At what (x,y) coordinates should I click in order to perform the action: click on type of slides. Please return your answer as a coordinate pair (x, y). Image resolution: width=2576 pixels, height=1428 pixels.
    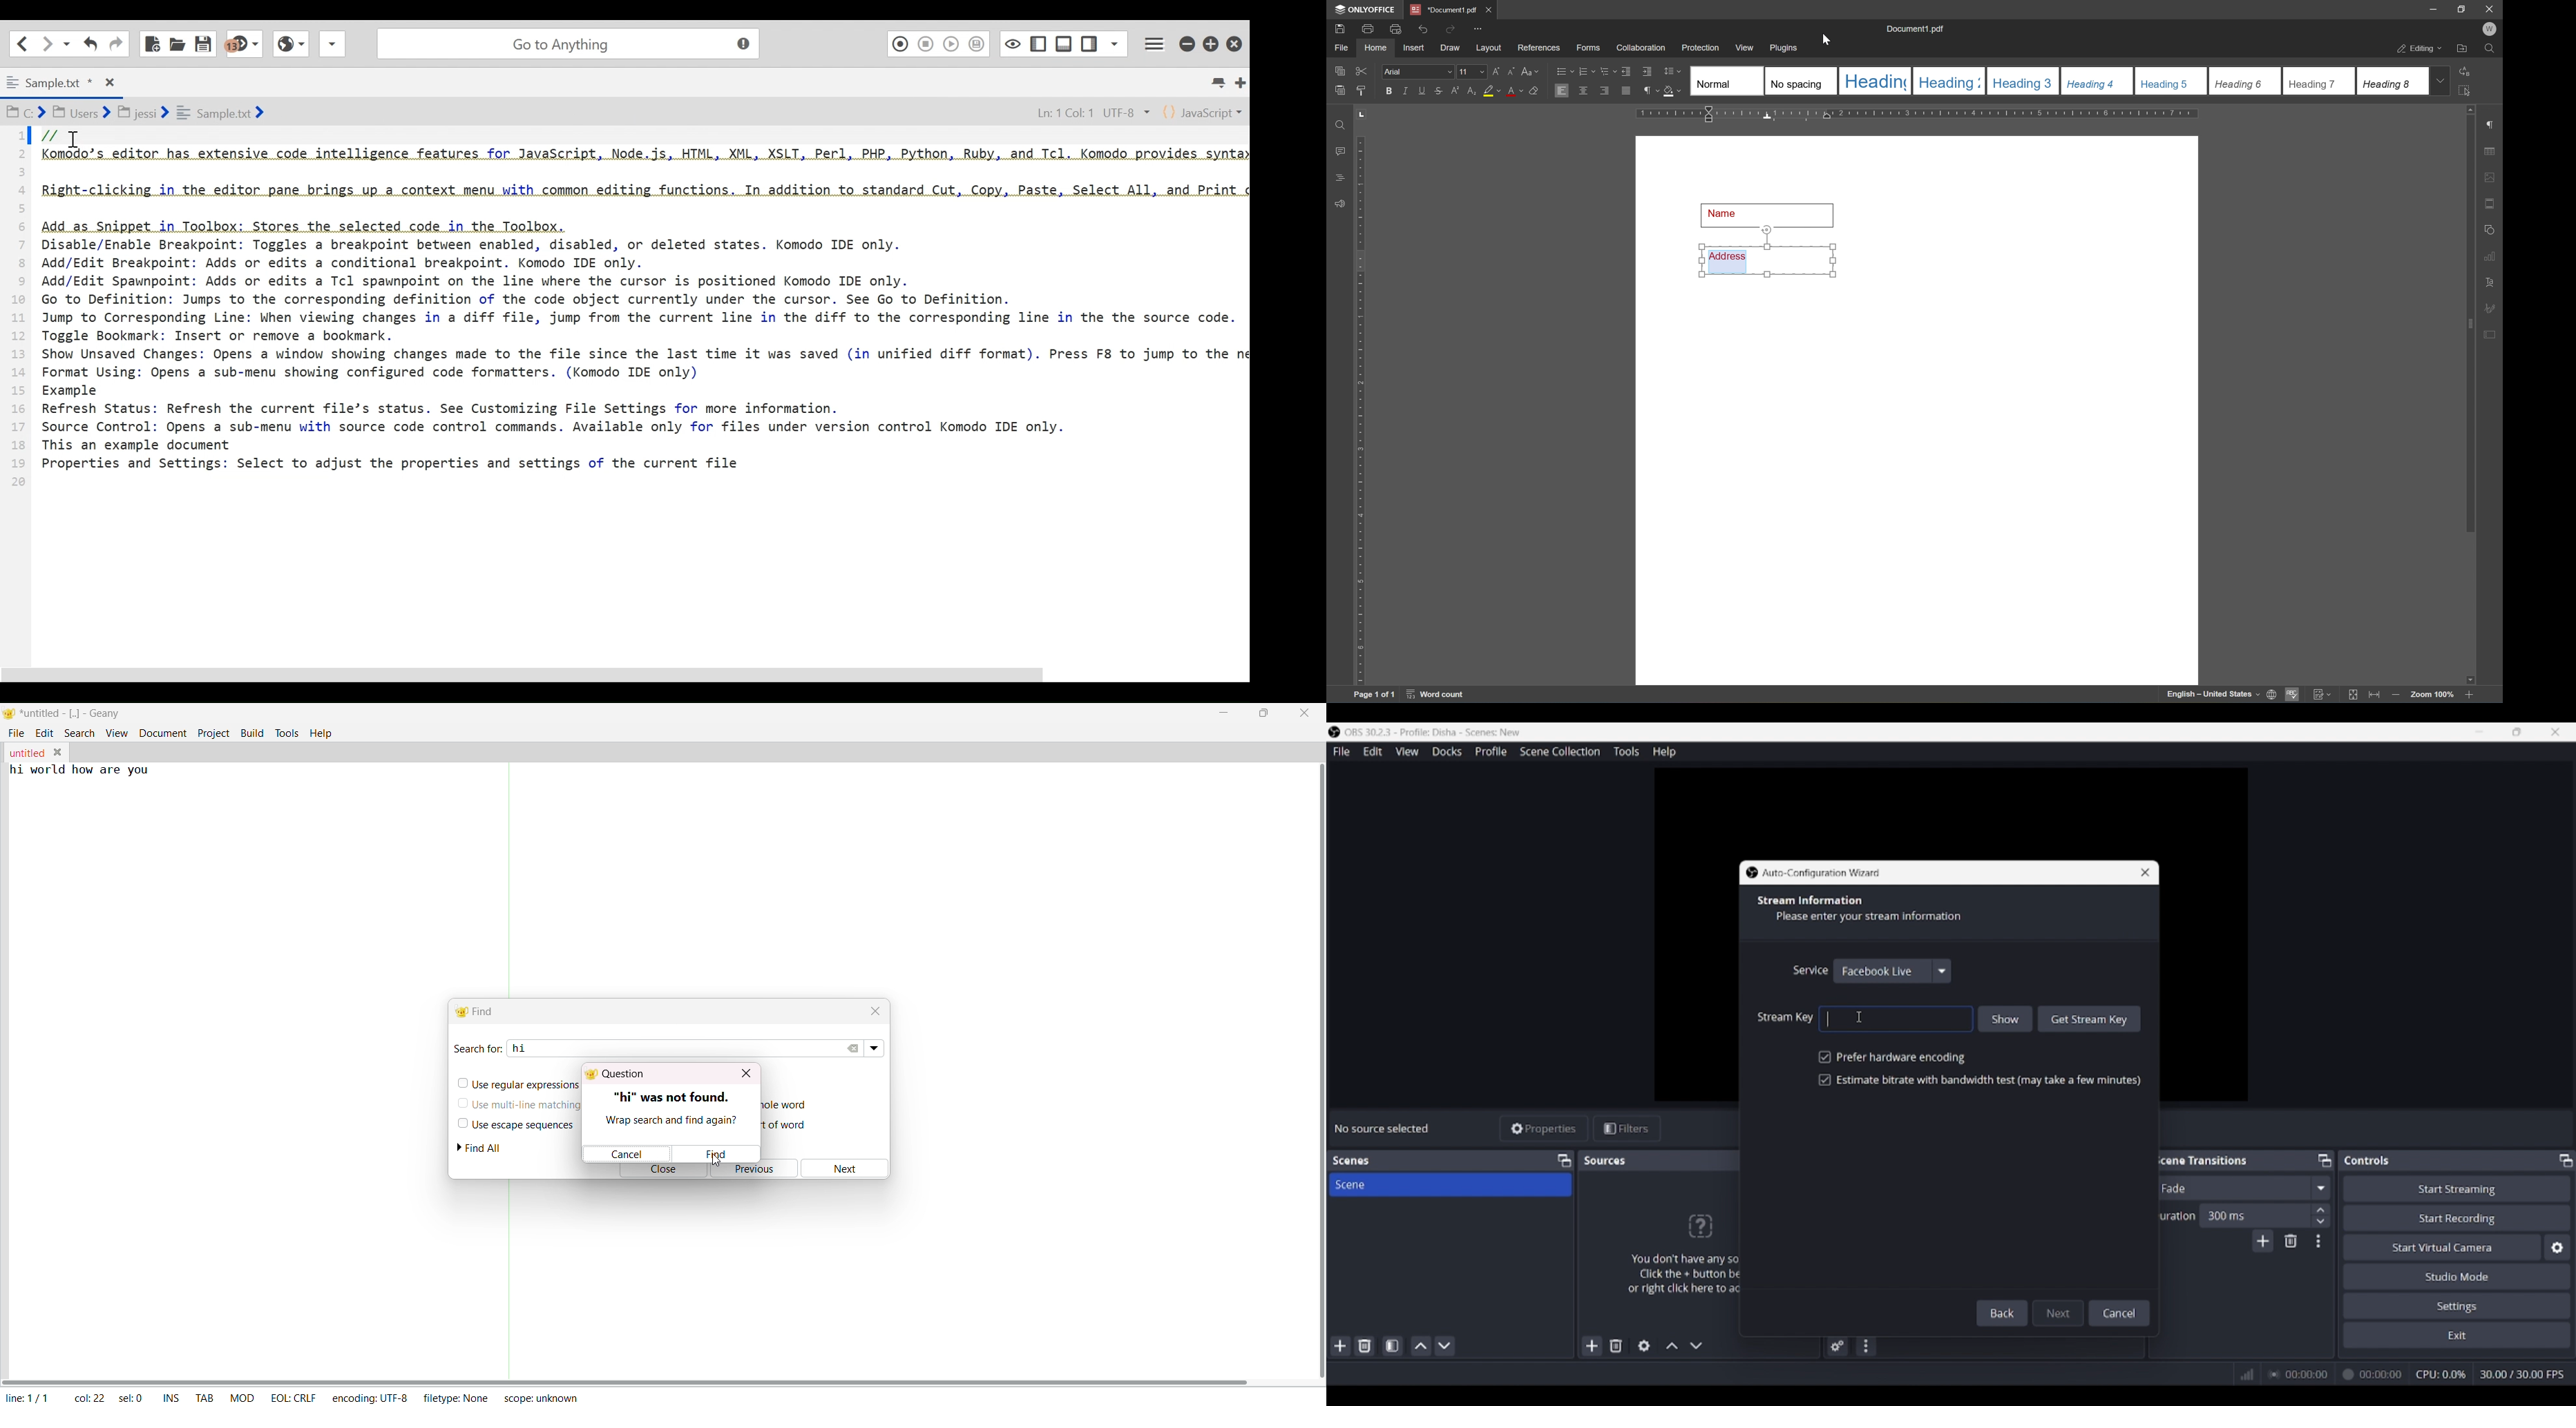
    Looking at the image, I should click on (2056, 80).